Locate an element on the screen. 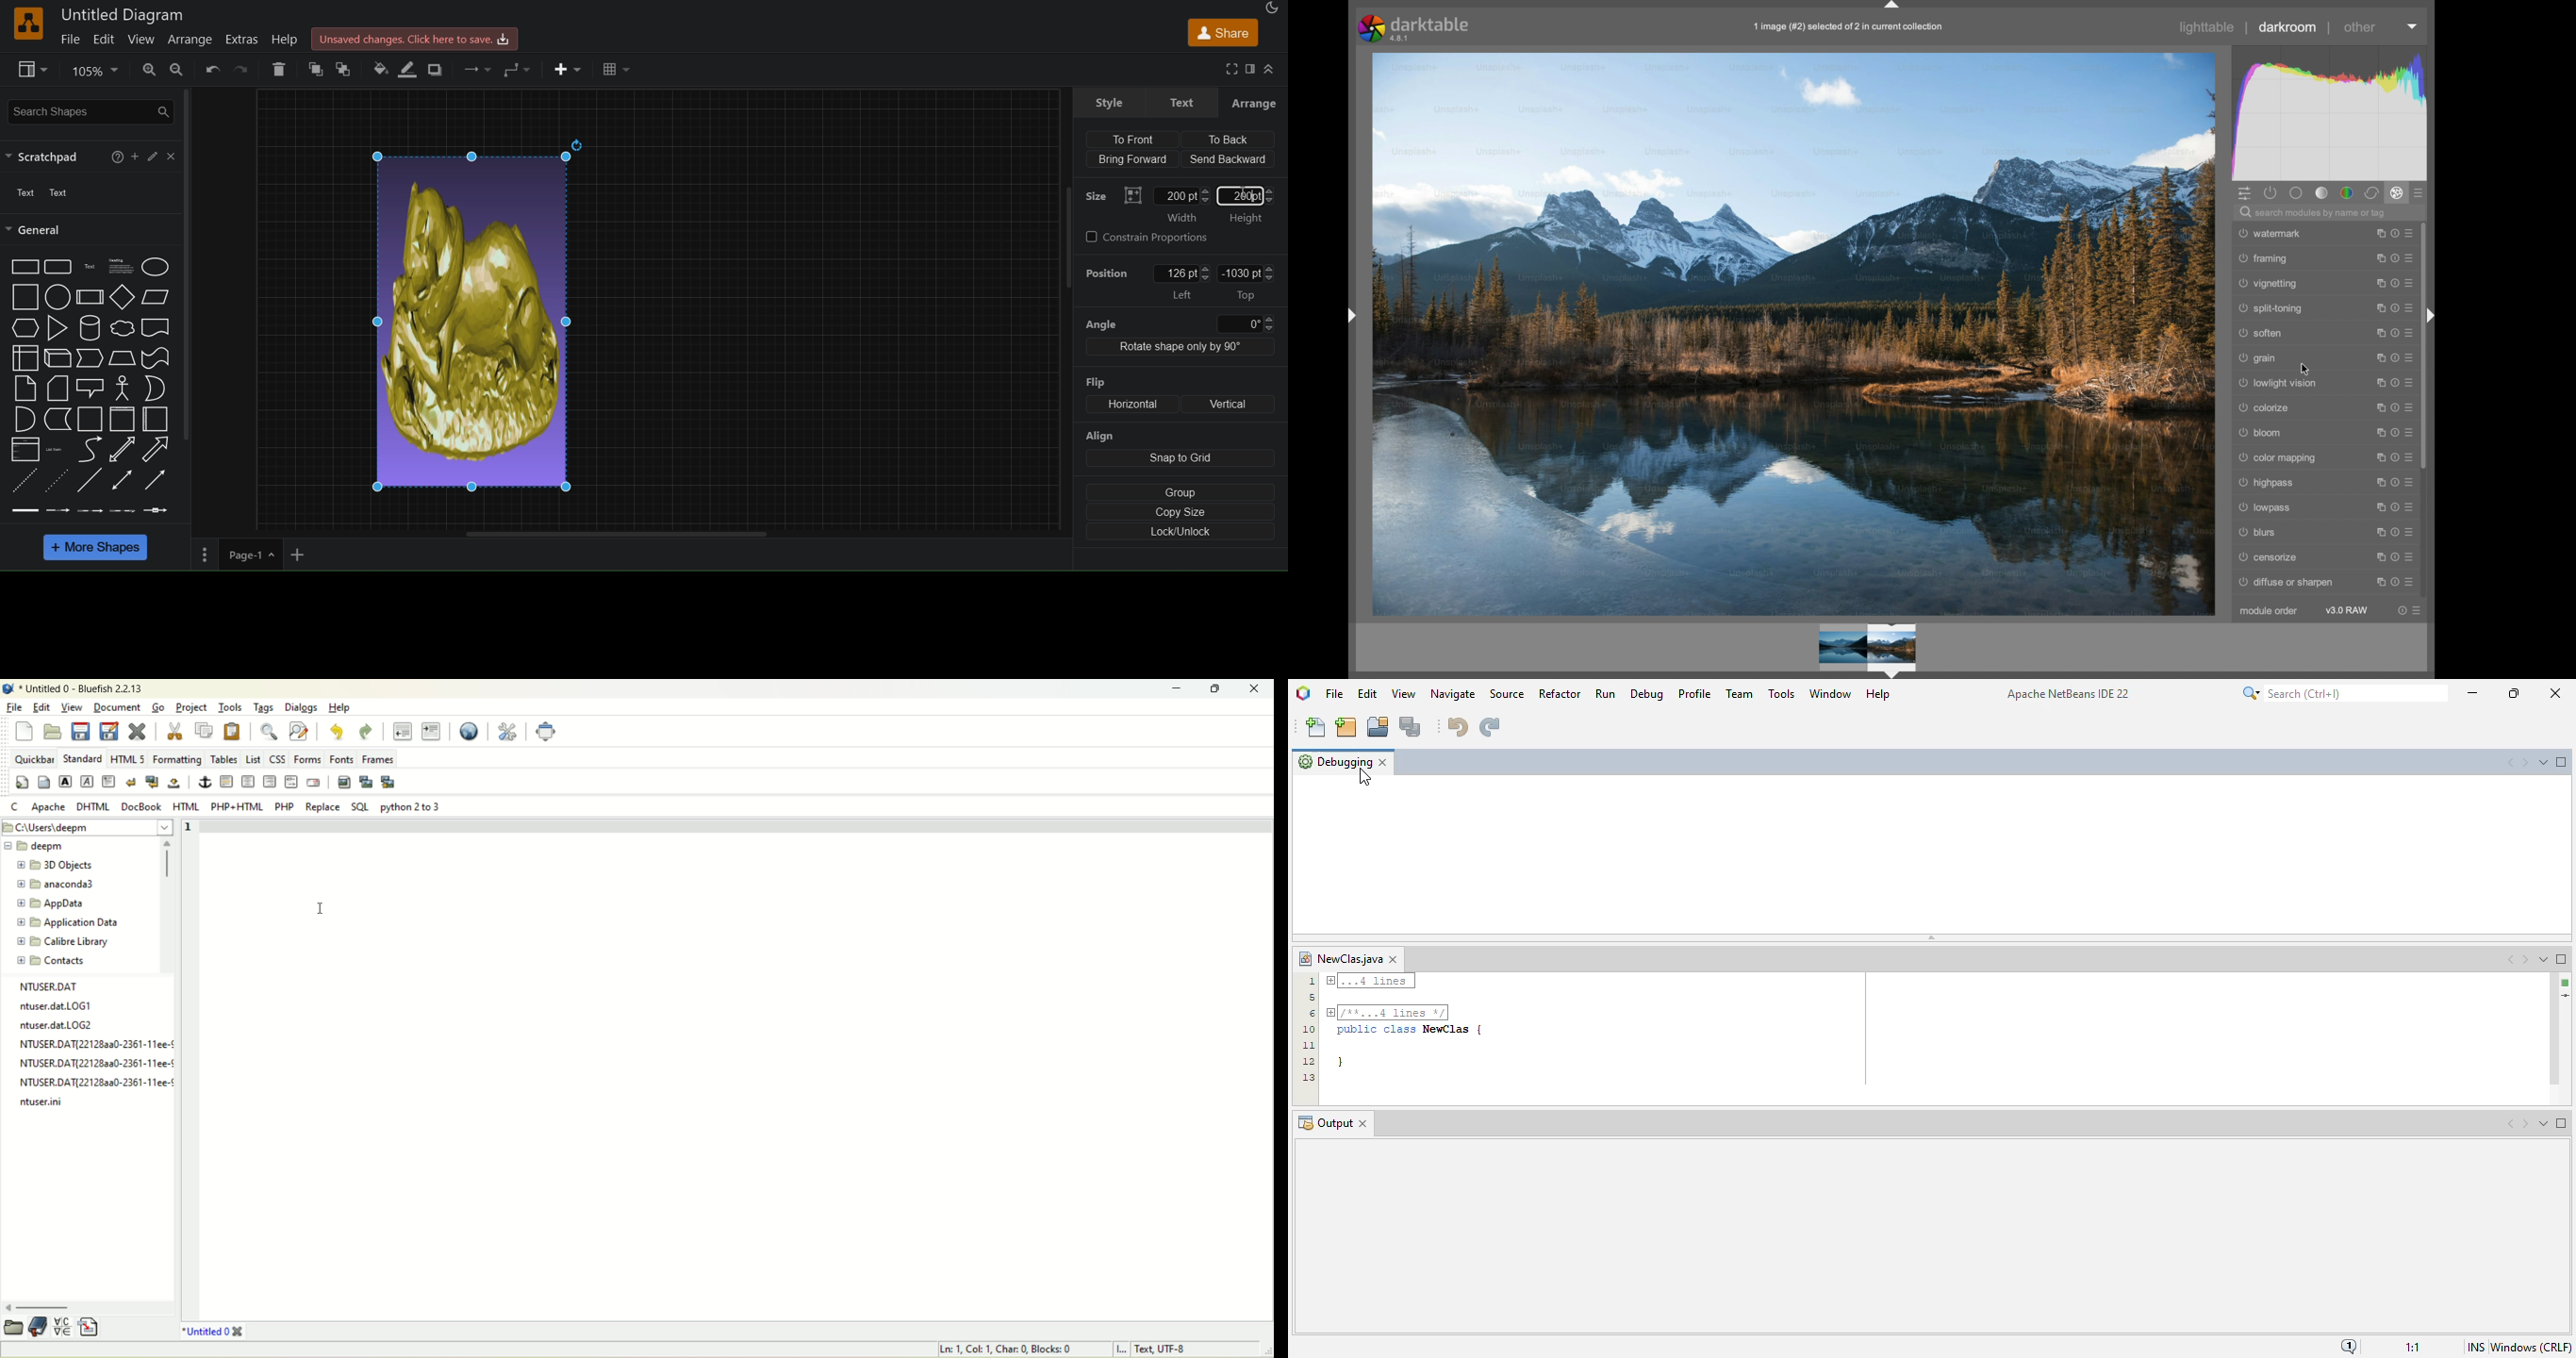  To back (align) is located at coordinates (1231, 140).